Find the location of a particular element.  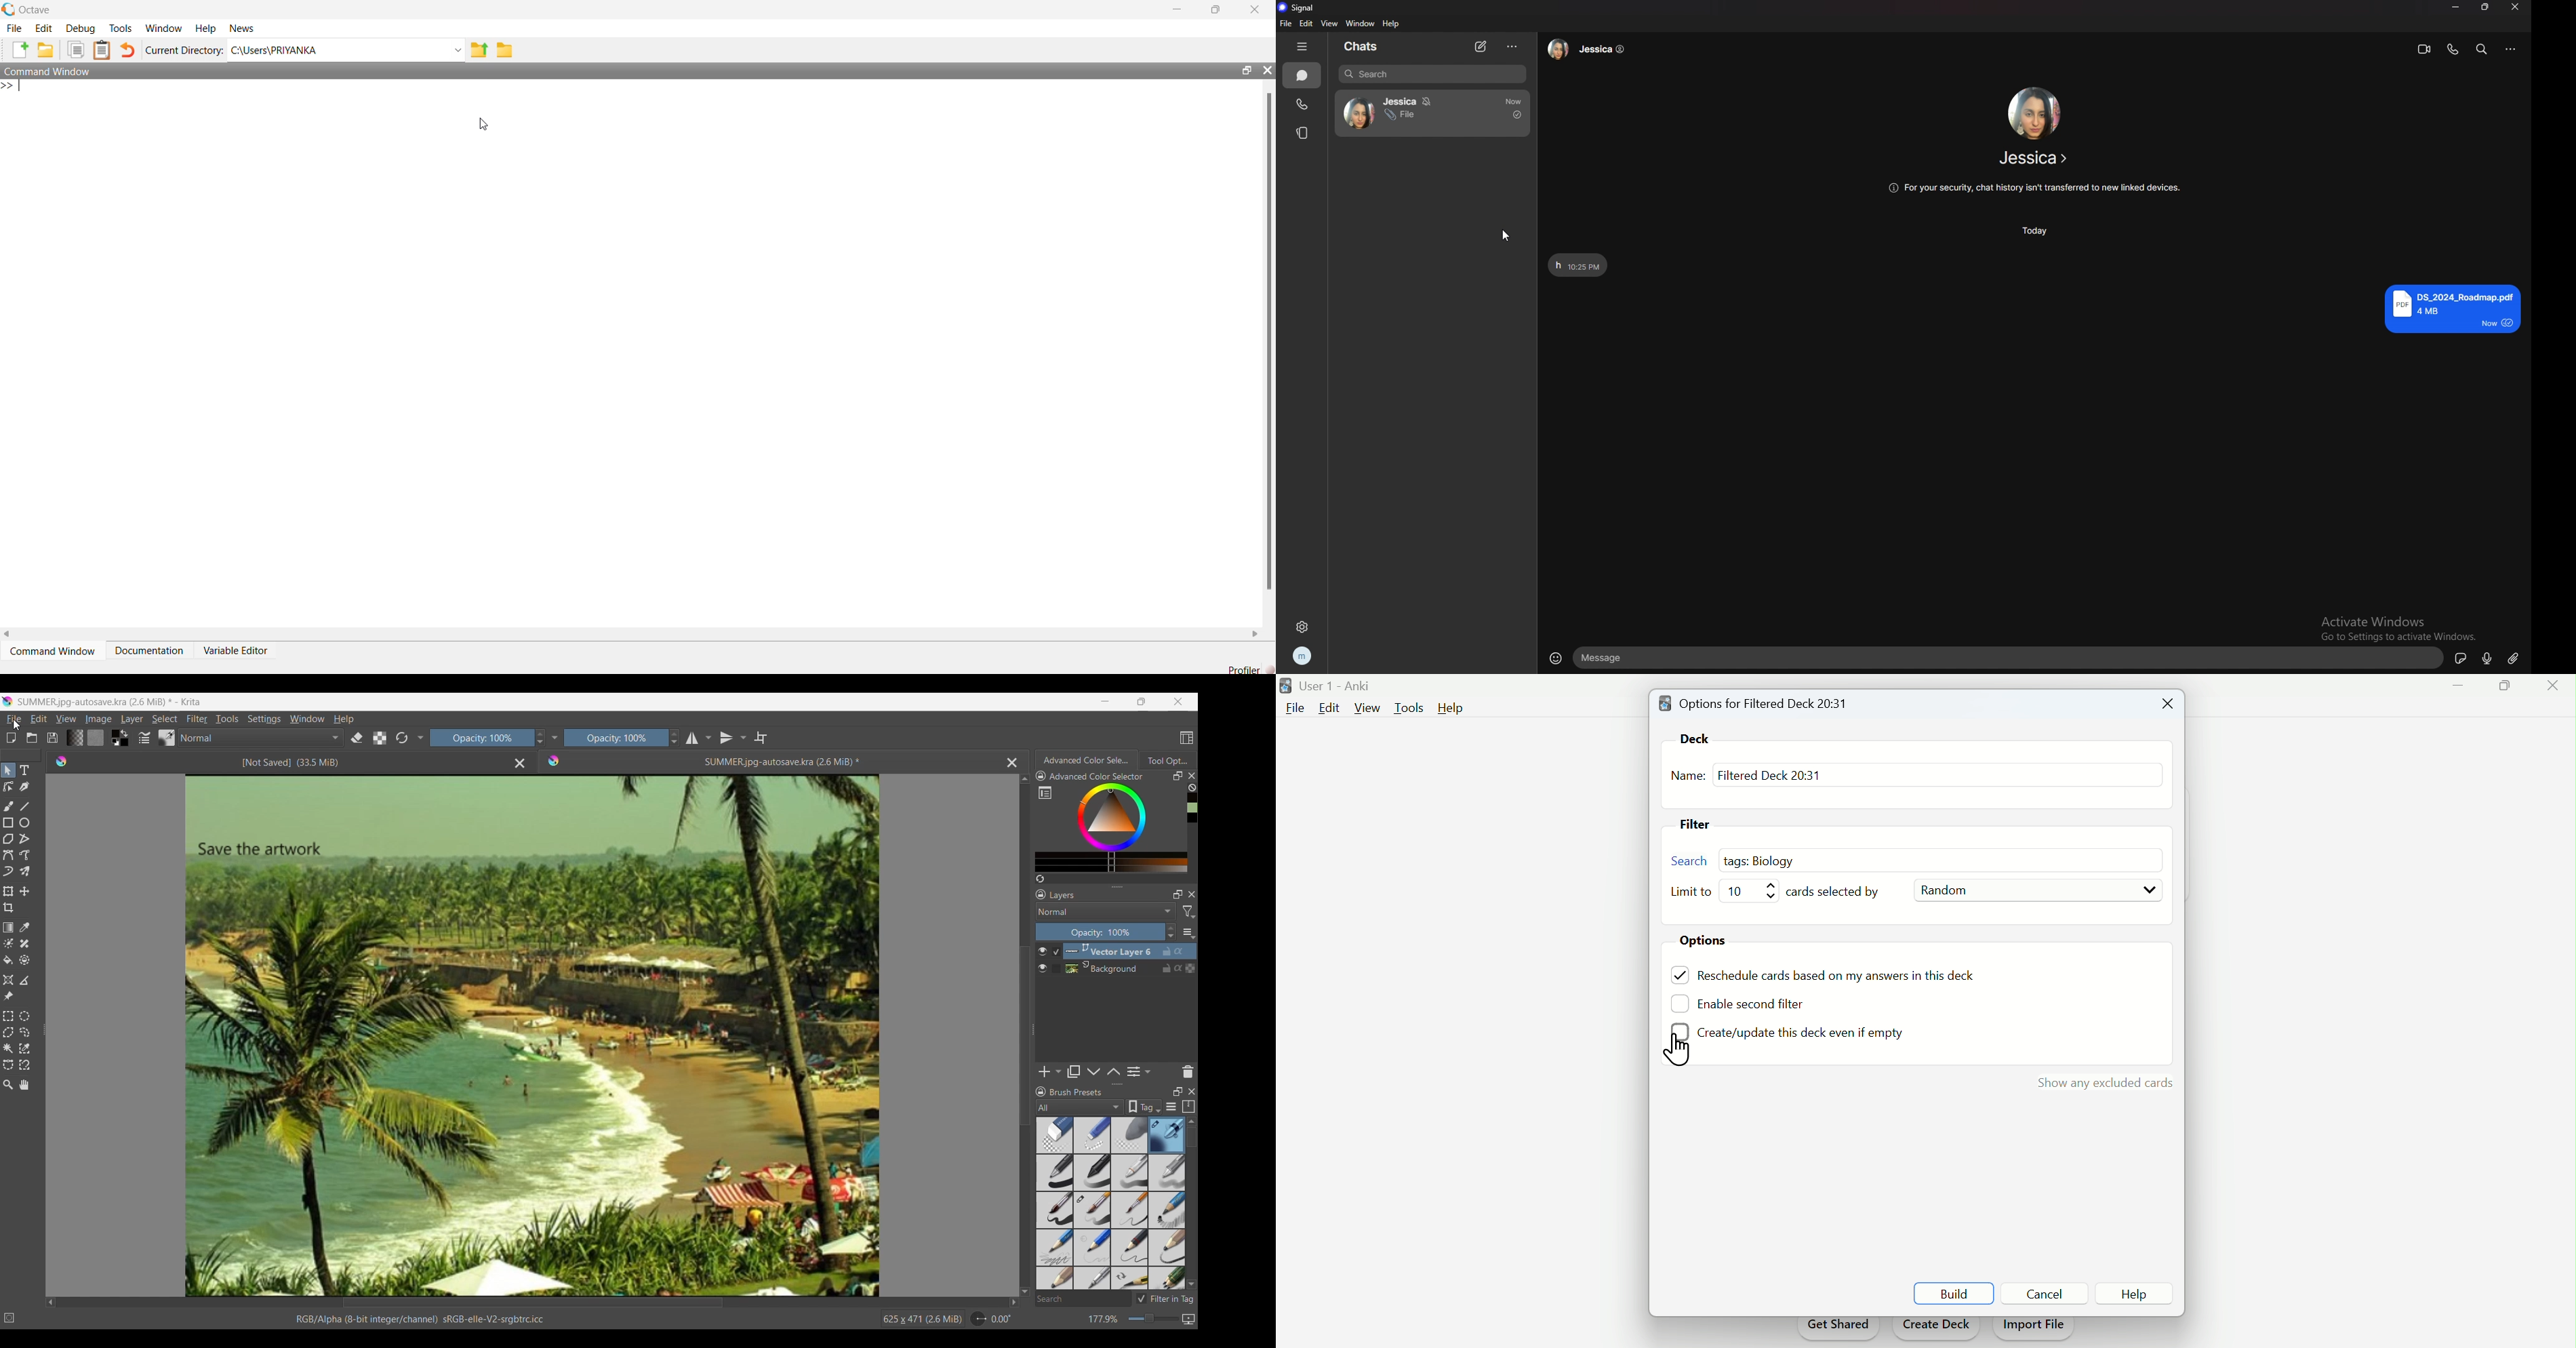

Close tab is located at coordinates (1192, 776).